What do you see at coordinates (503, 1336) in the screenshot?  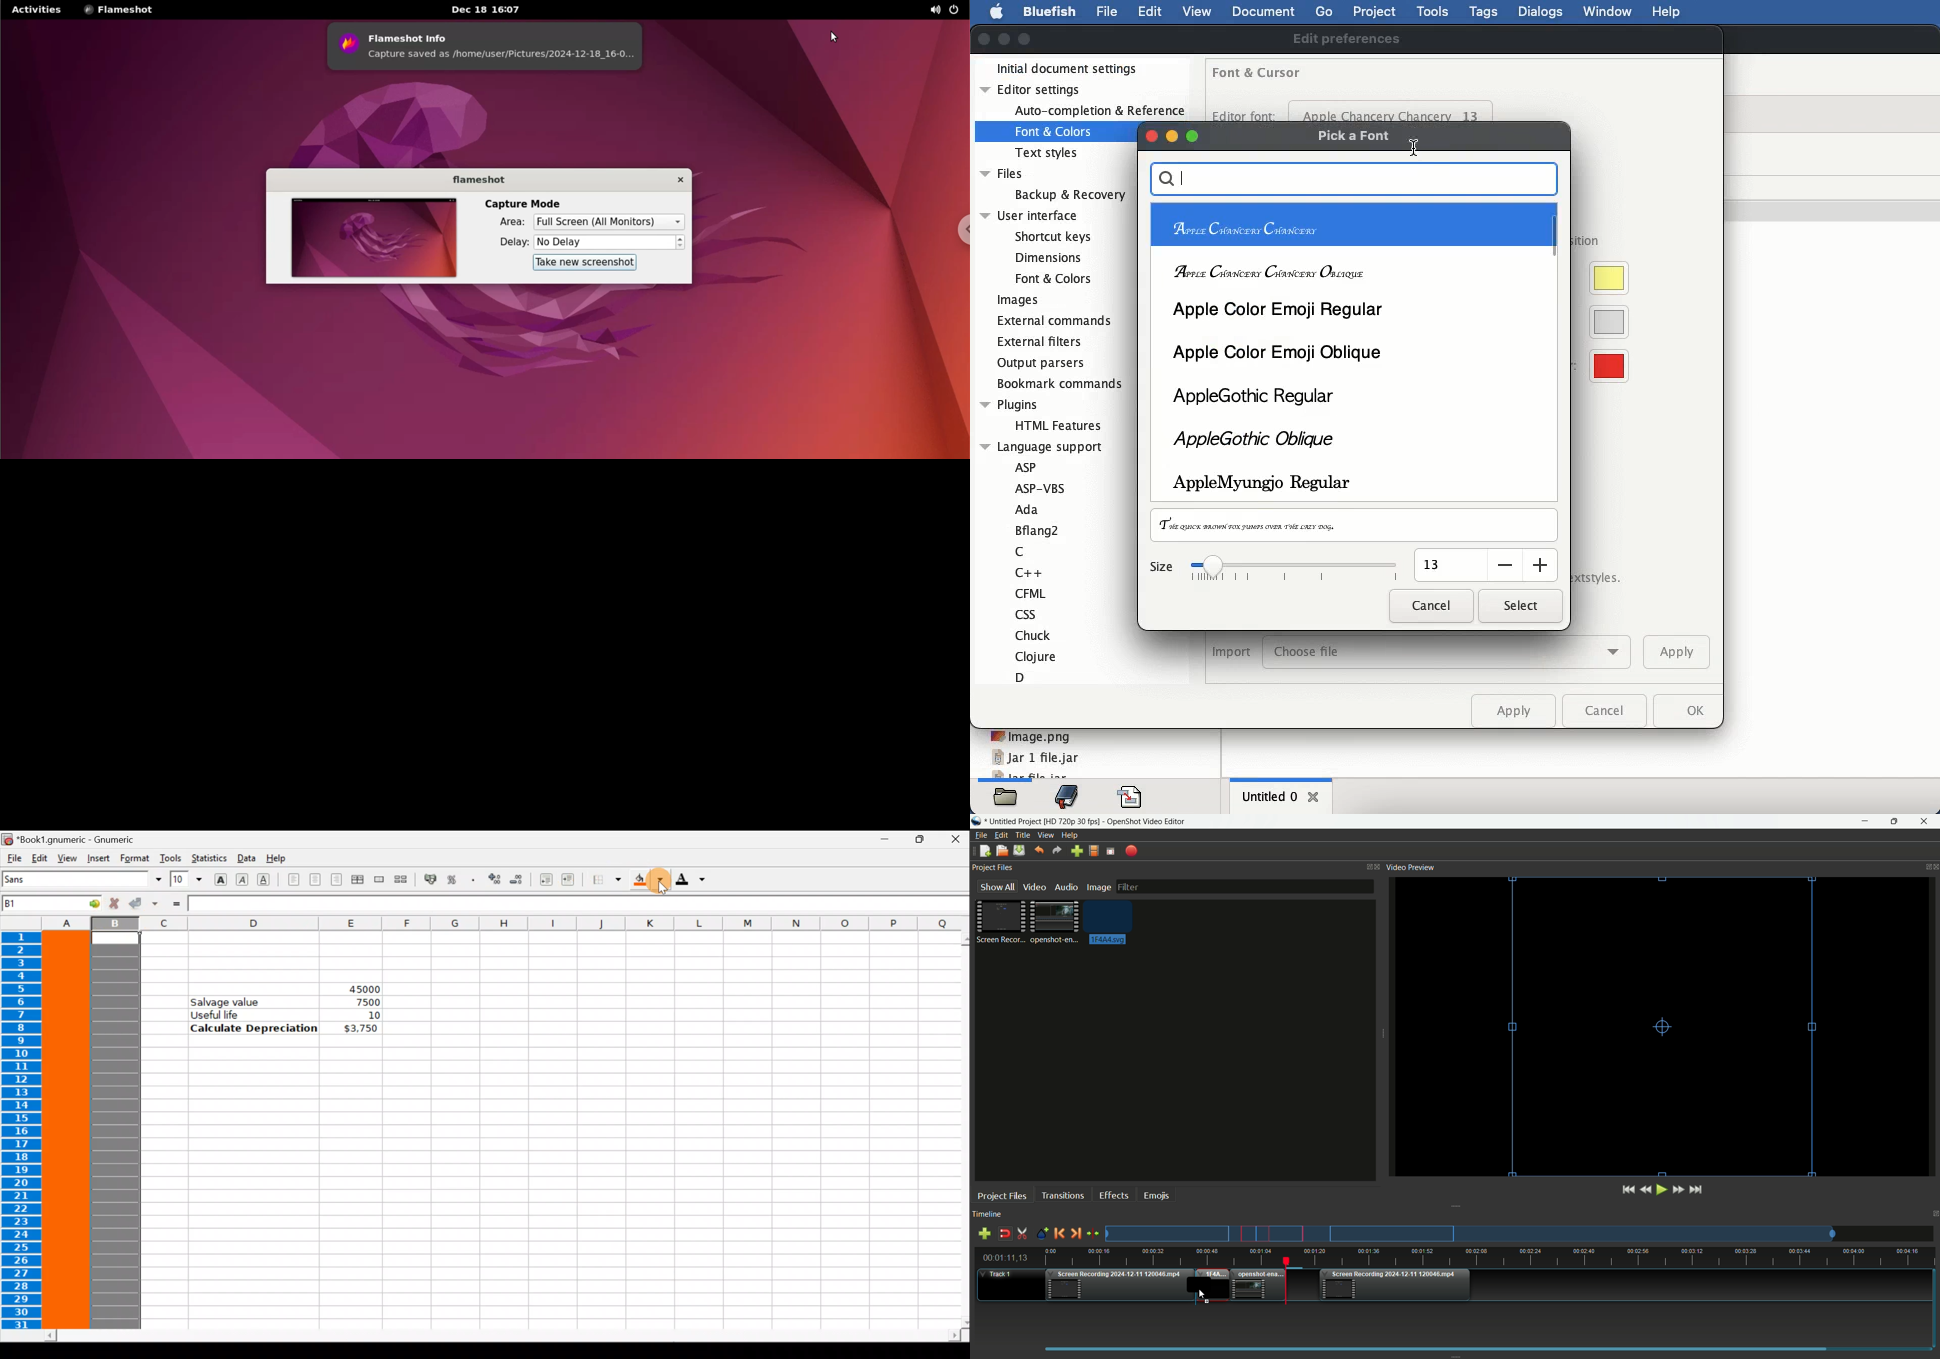 I see `Scroll bar` at bounding box center [503, 1336].